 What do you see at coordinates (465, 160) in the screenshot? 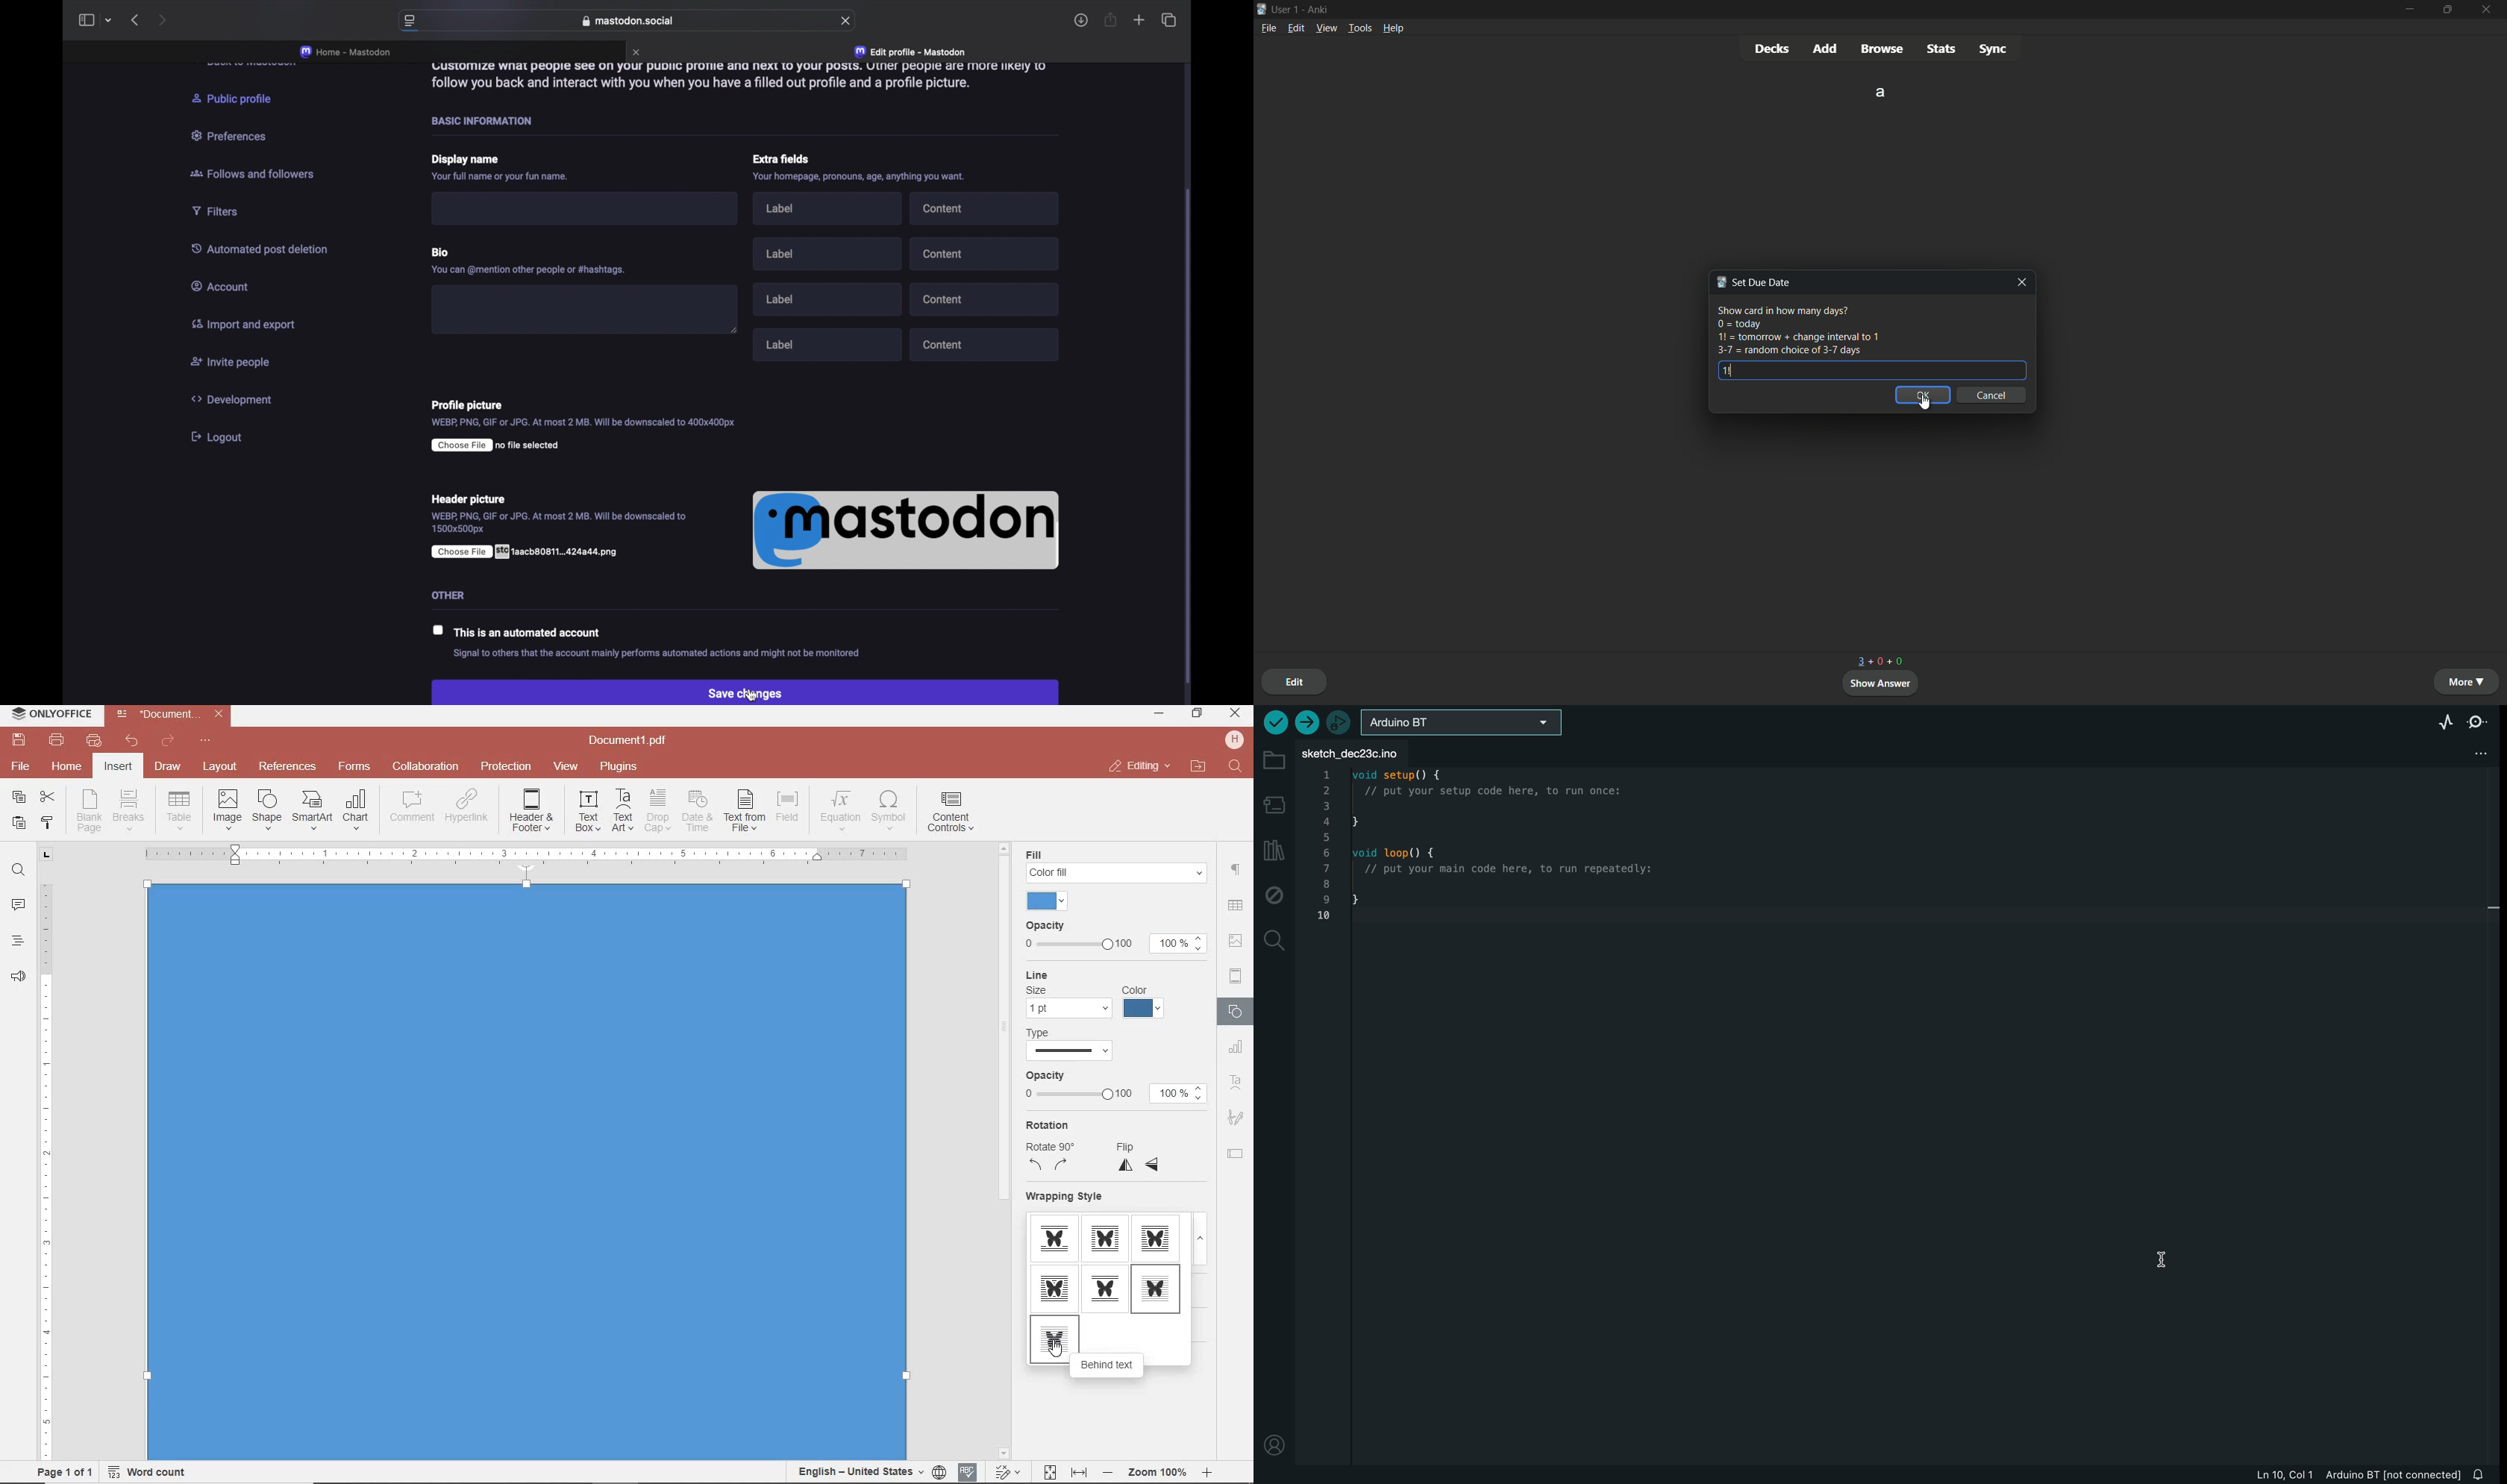
I see `Display name` at bounding box center [465, 160].